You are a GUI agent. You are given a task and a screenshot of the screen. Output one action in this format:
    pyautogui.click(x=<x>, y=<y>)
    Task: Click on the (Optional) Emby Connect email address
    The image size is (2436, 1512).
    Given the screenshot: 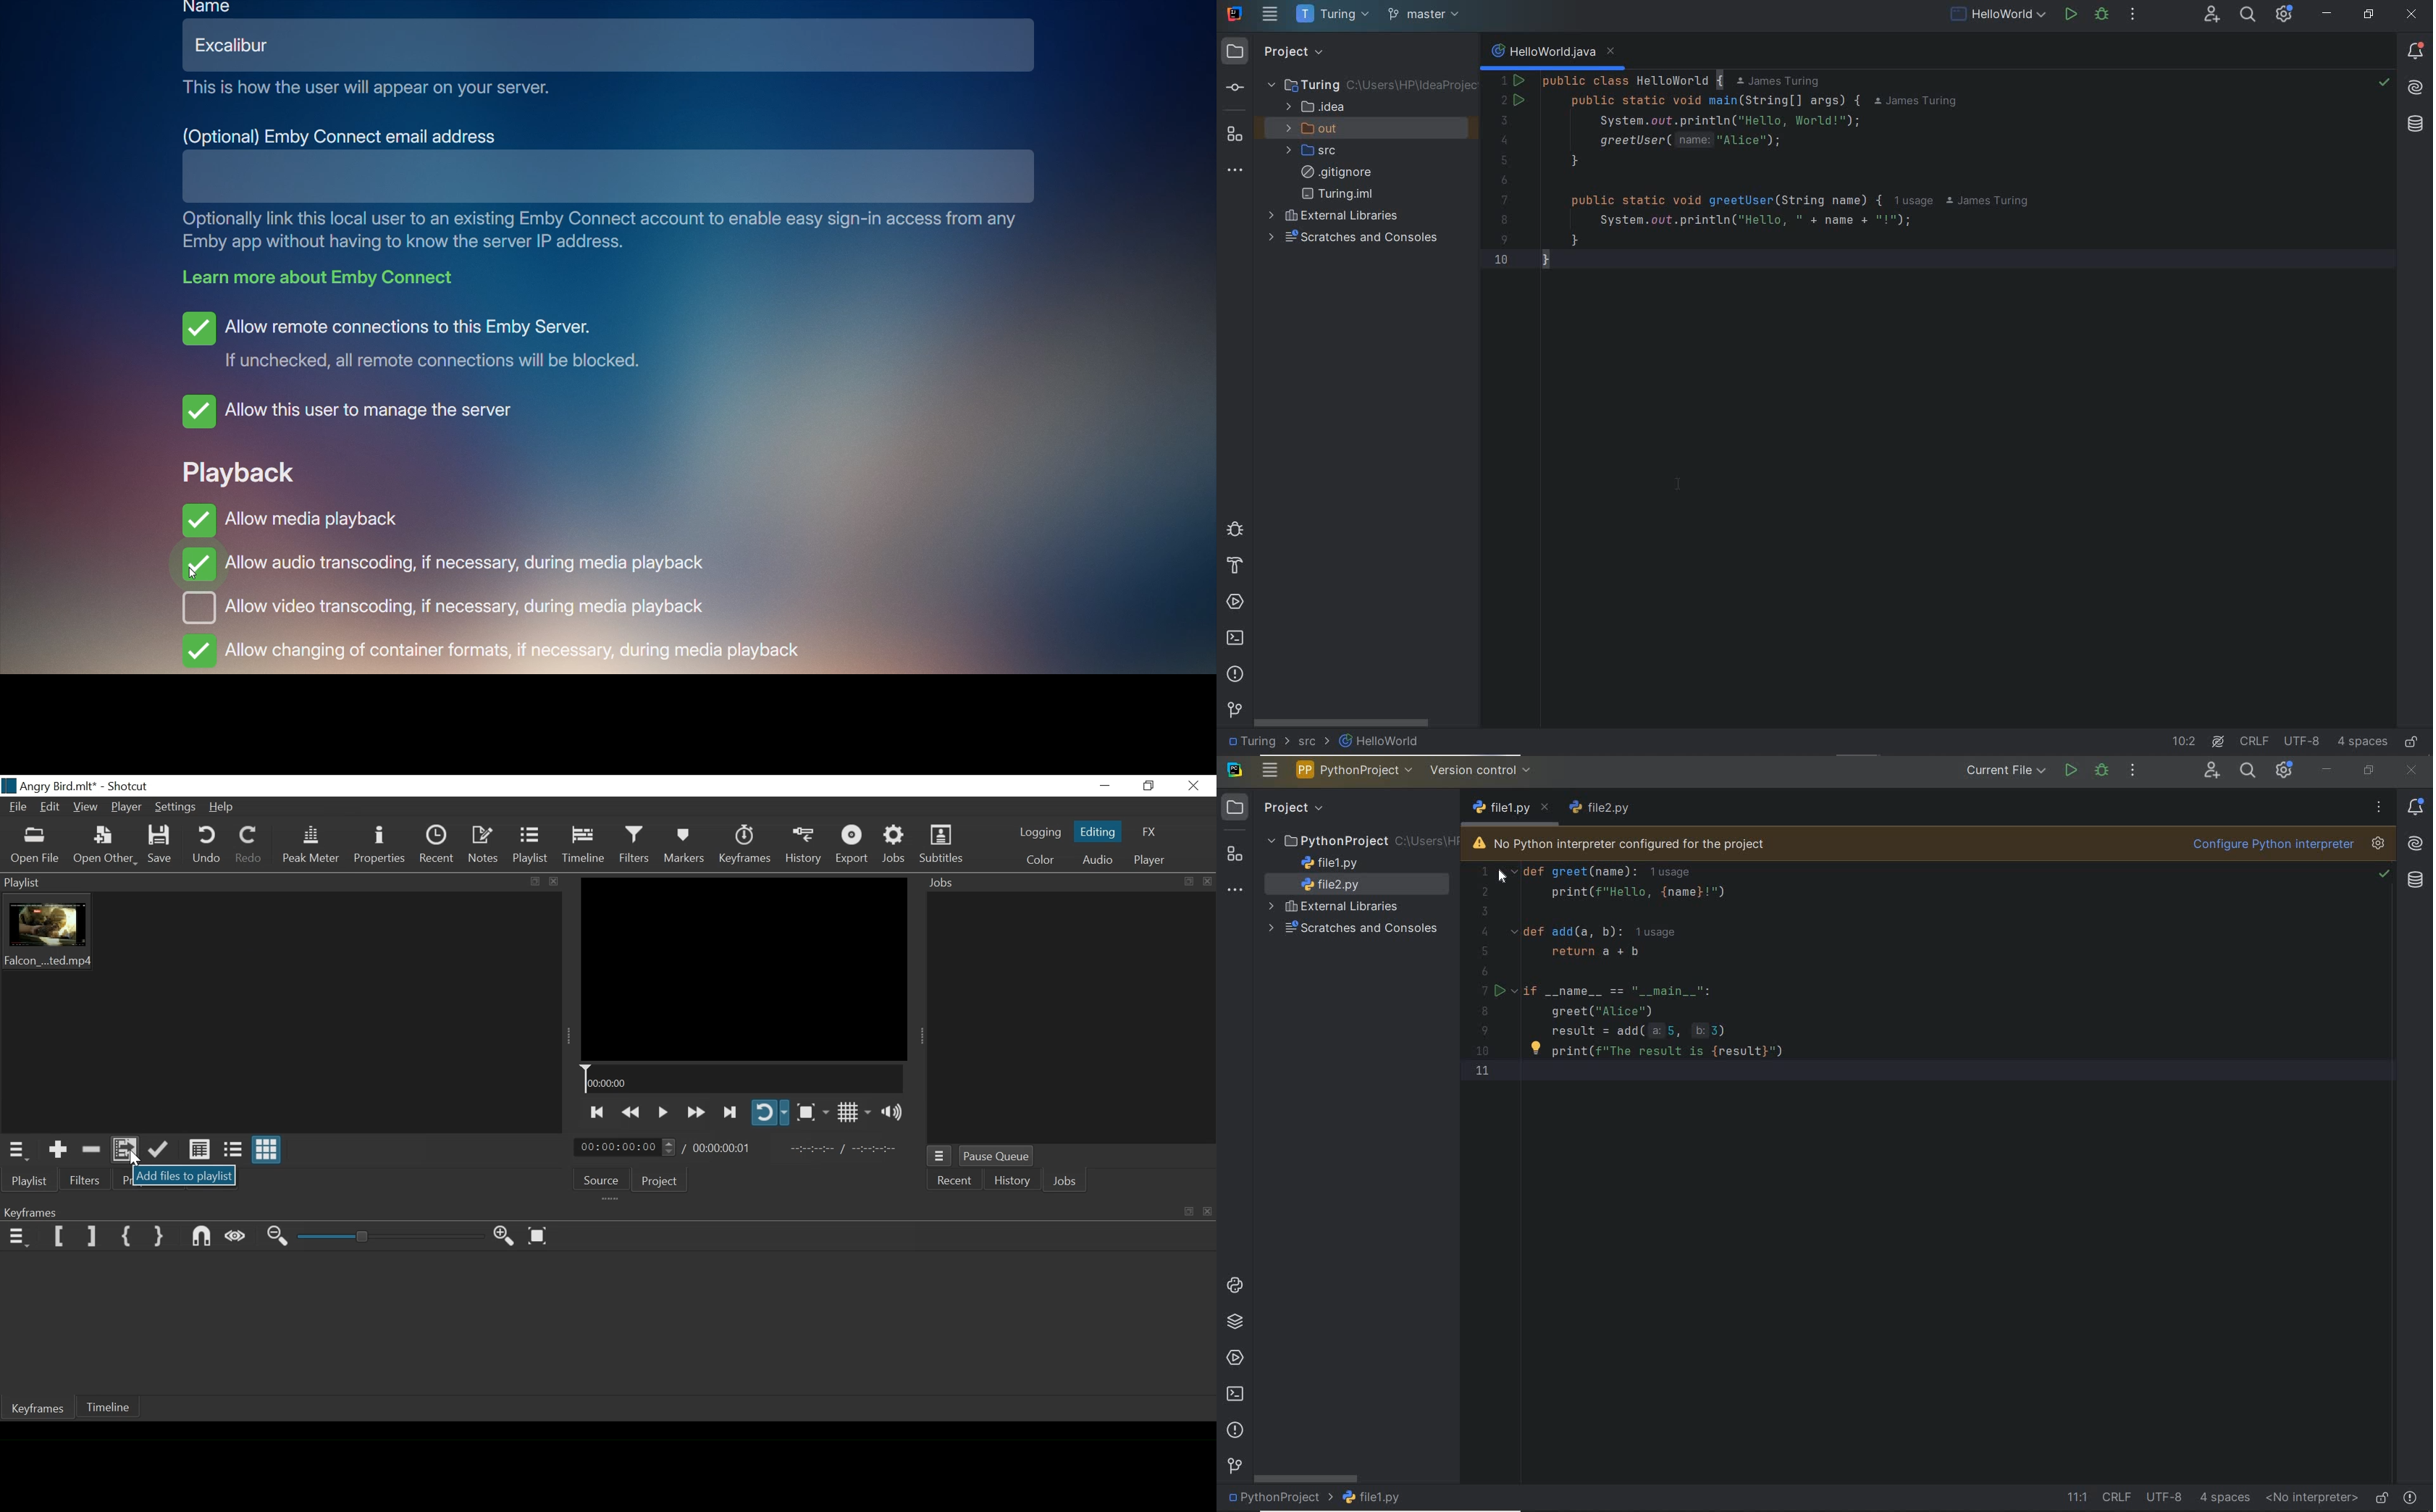 What is the action you would take?
    pyautogui.click(x=342, y=135)
    